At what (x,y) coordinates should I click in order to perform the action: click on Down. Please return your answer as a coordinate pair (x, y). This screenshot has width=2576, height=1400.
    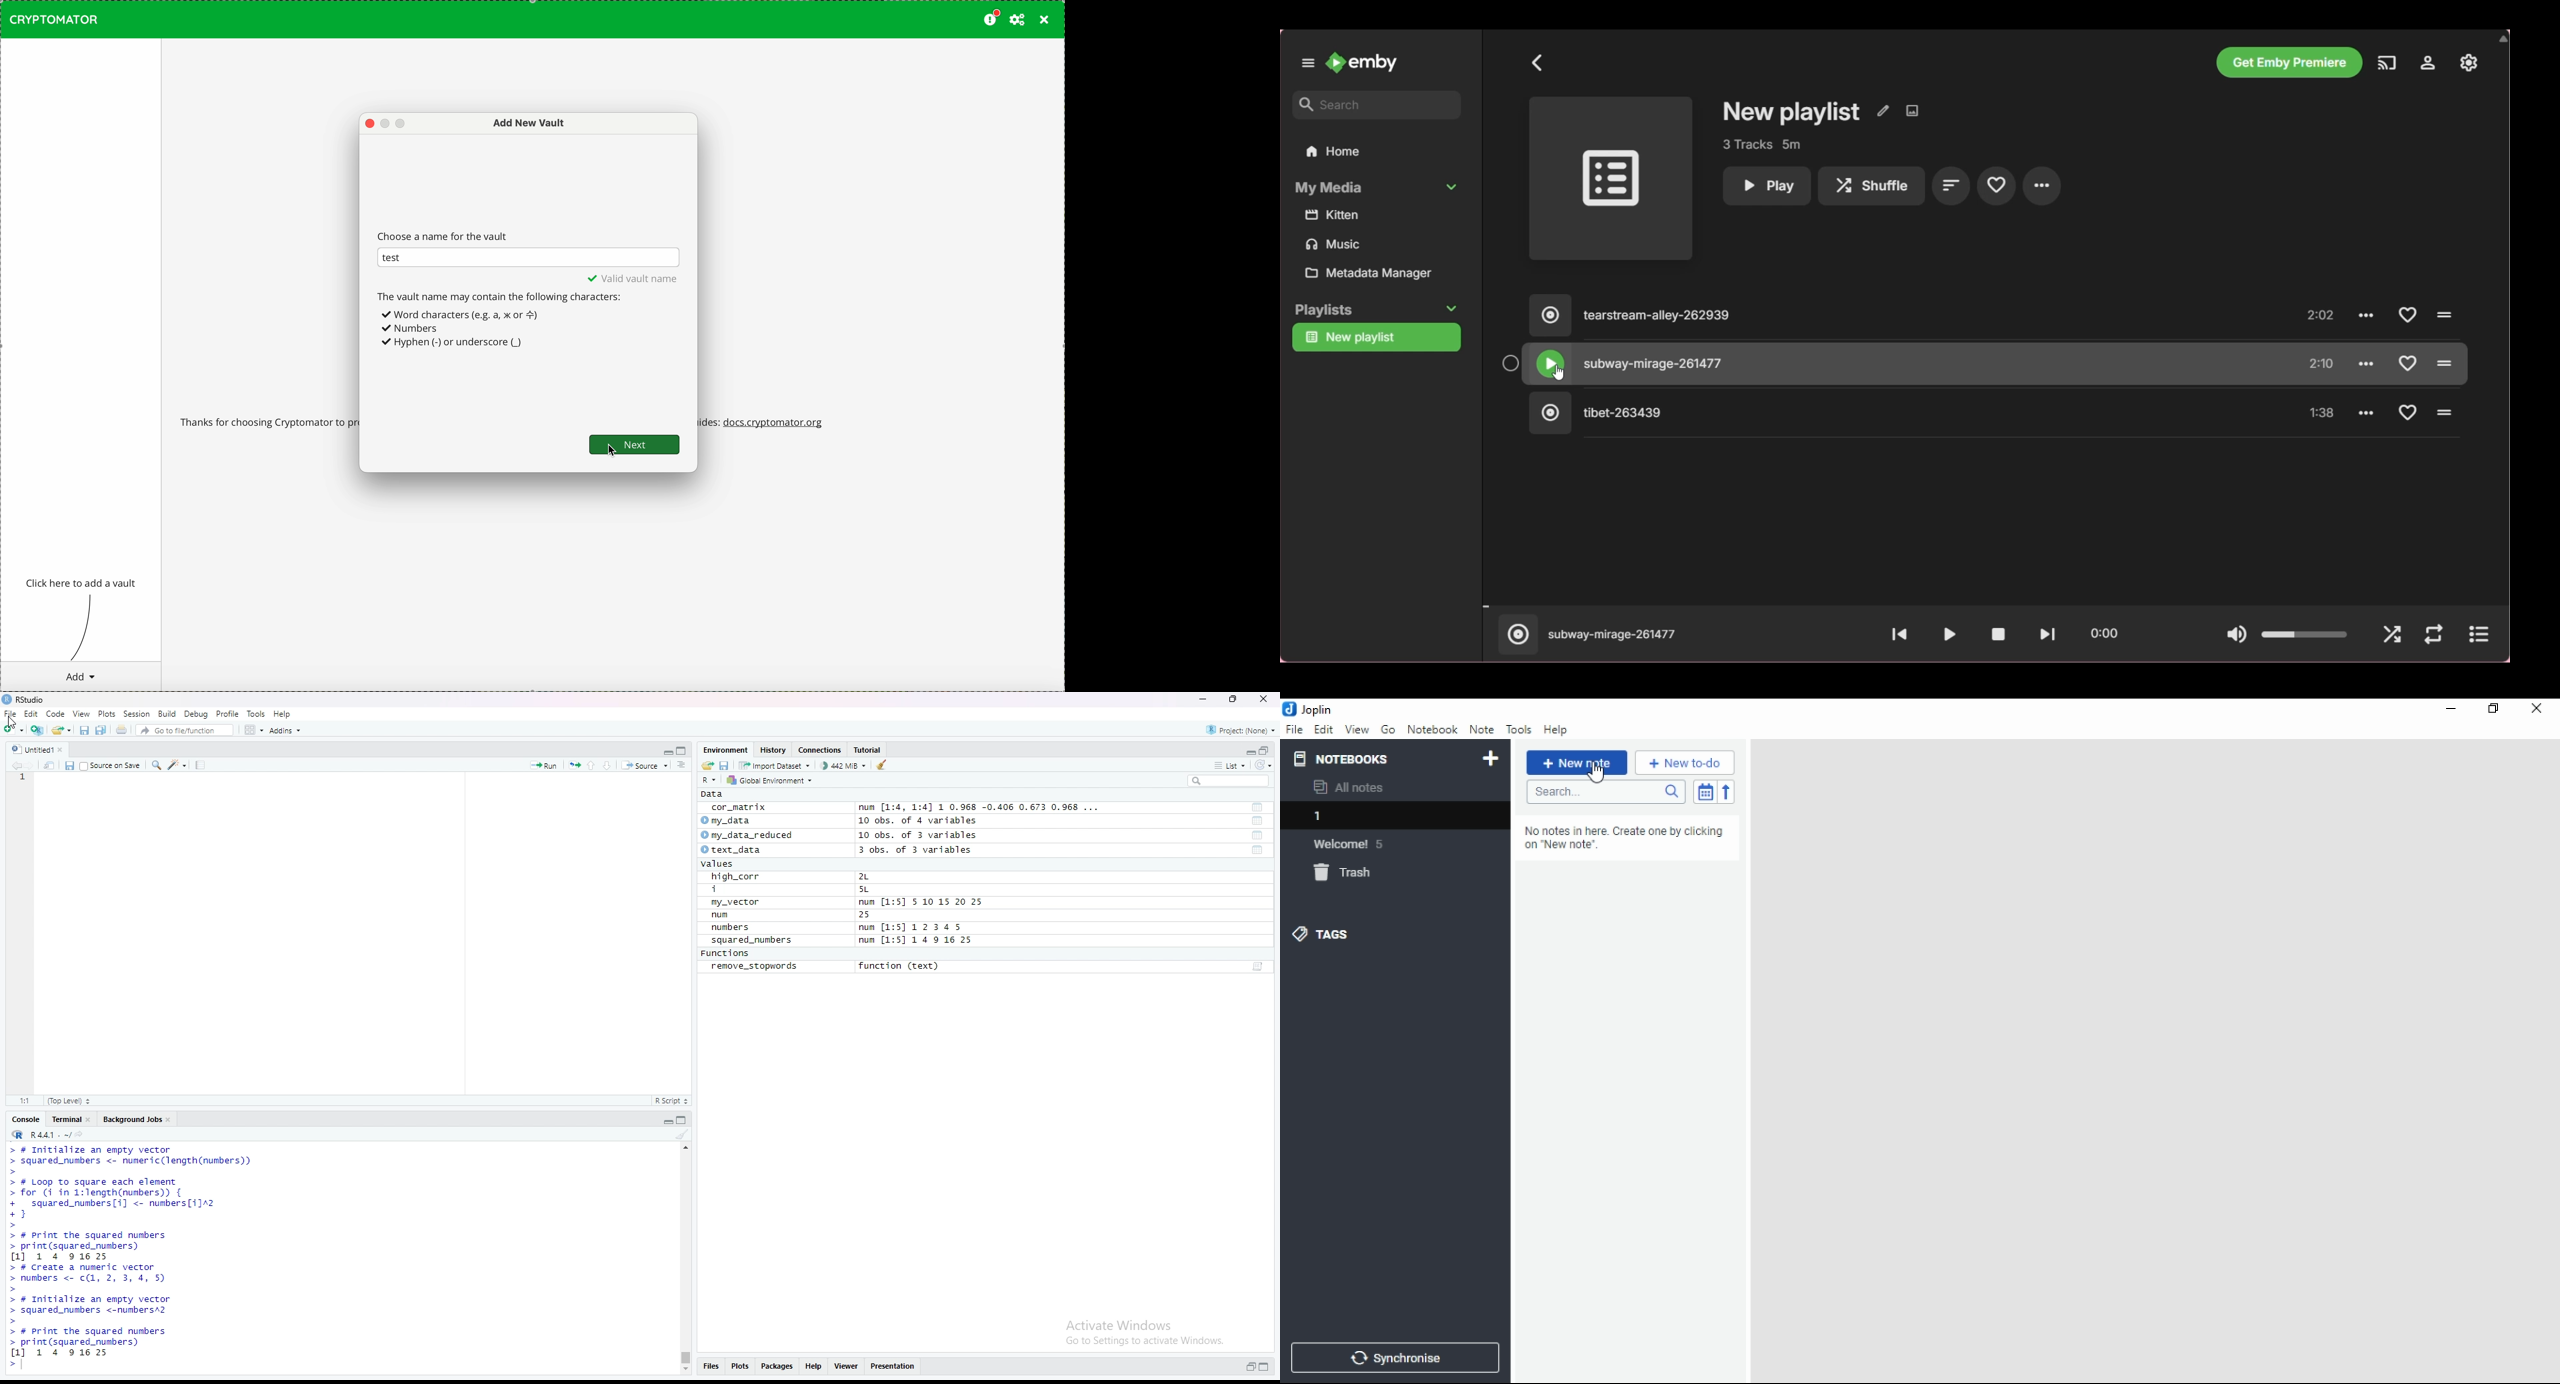
    Looking at the image, I should click on (612, 764).